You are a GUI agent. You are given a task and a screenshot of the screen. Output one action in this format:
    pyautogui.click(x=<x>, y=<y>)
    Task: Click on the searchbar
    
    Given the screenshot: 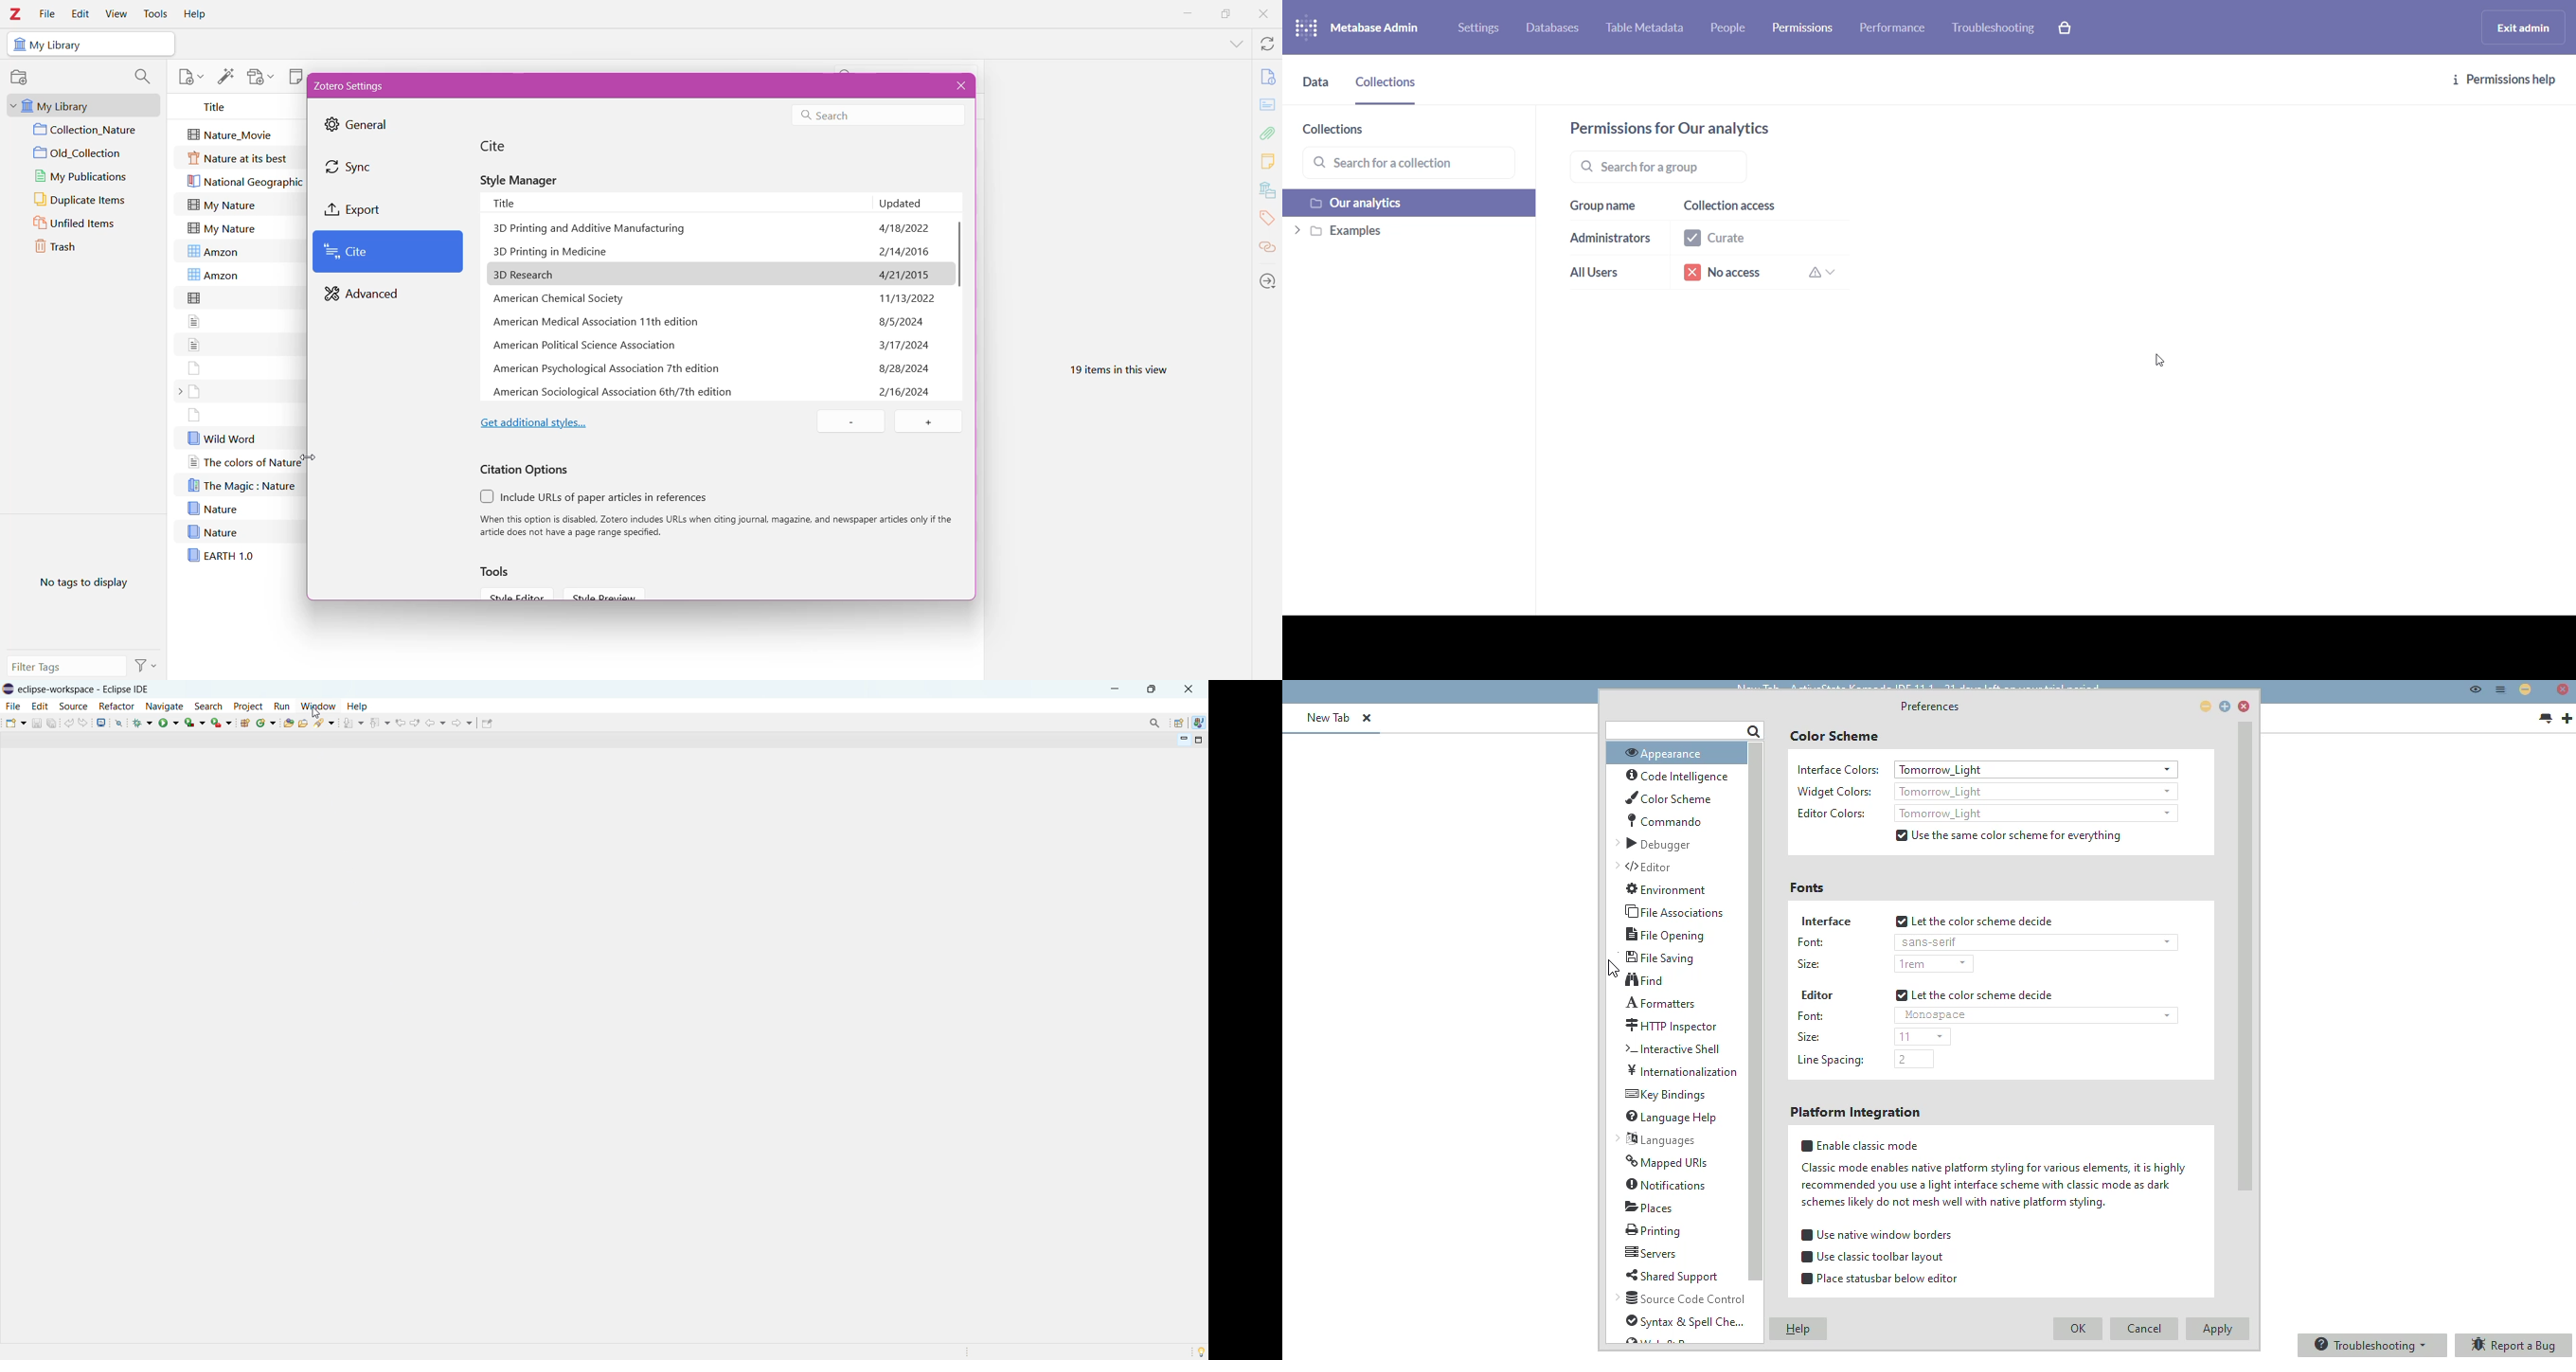 What is the action you would take?
    pyautogui.click(x=1712, y=166)
    